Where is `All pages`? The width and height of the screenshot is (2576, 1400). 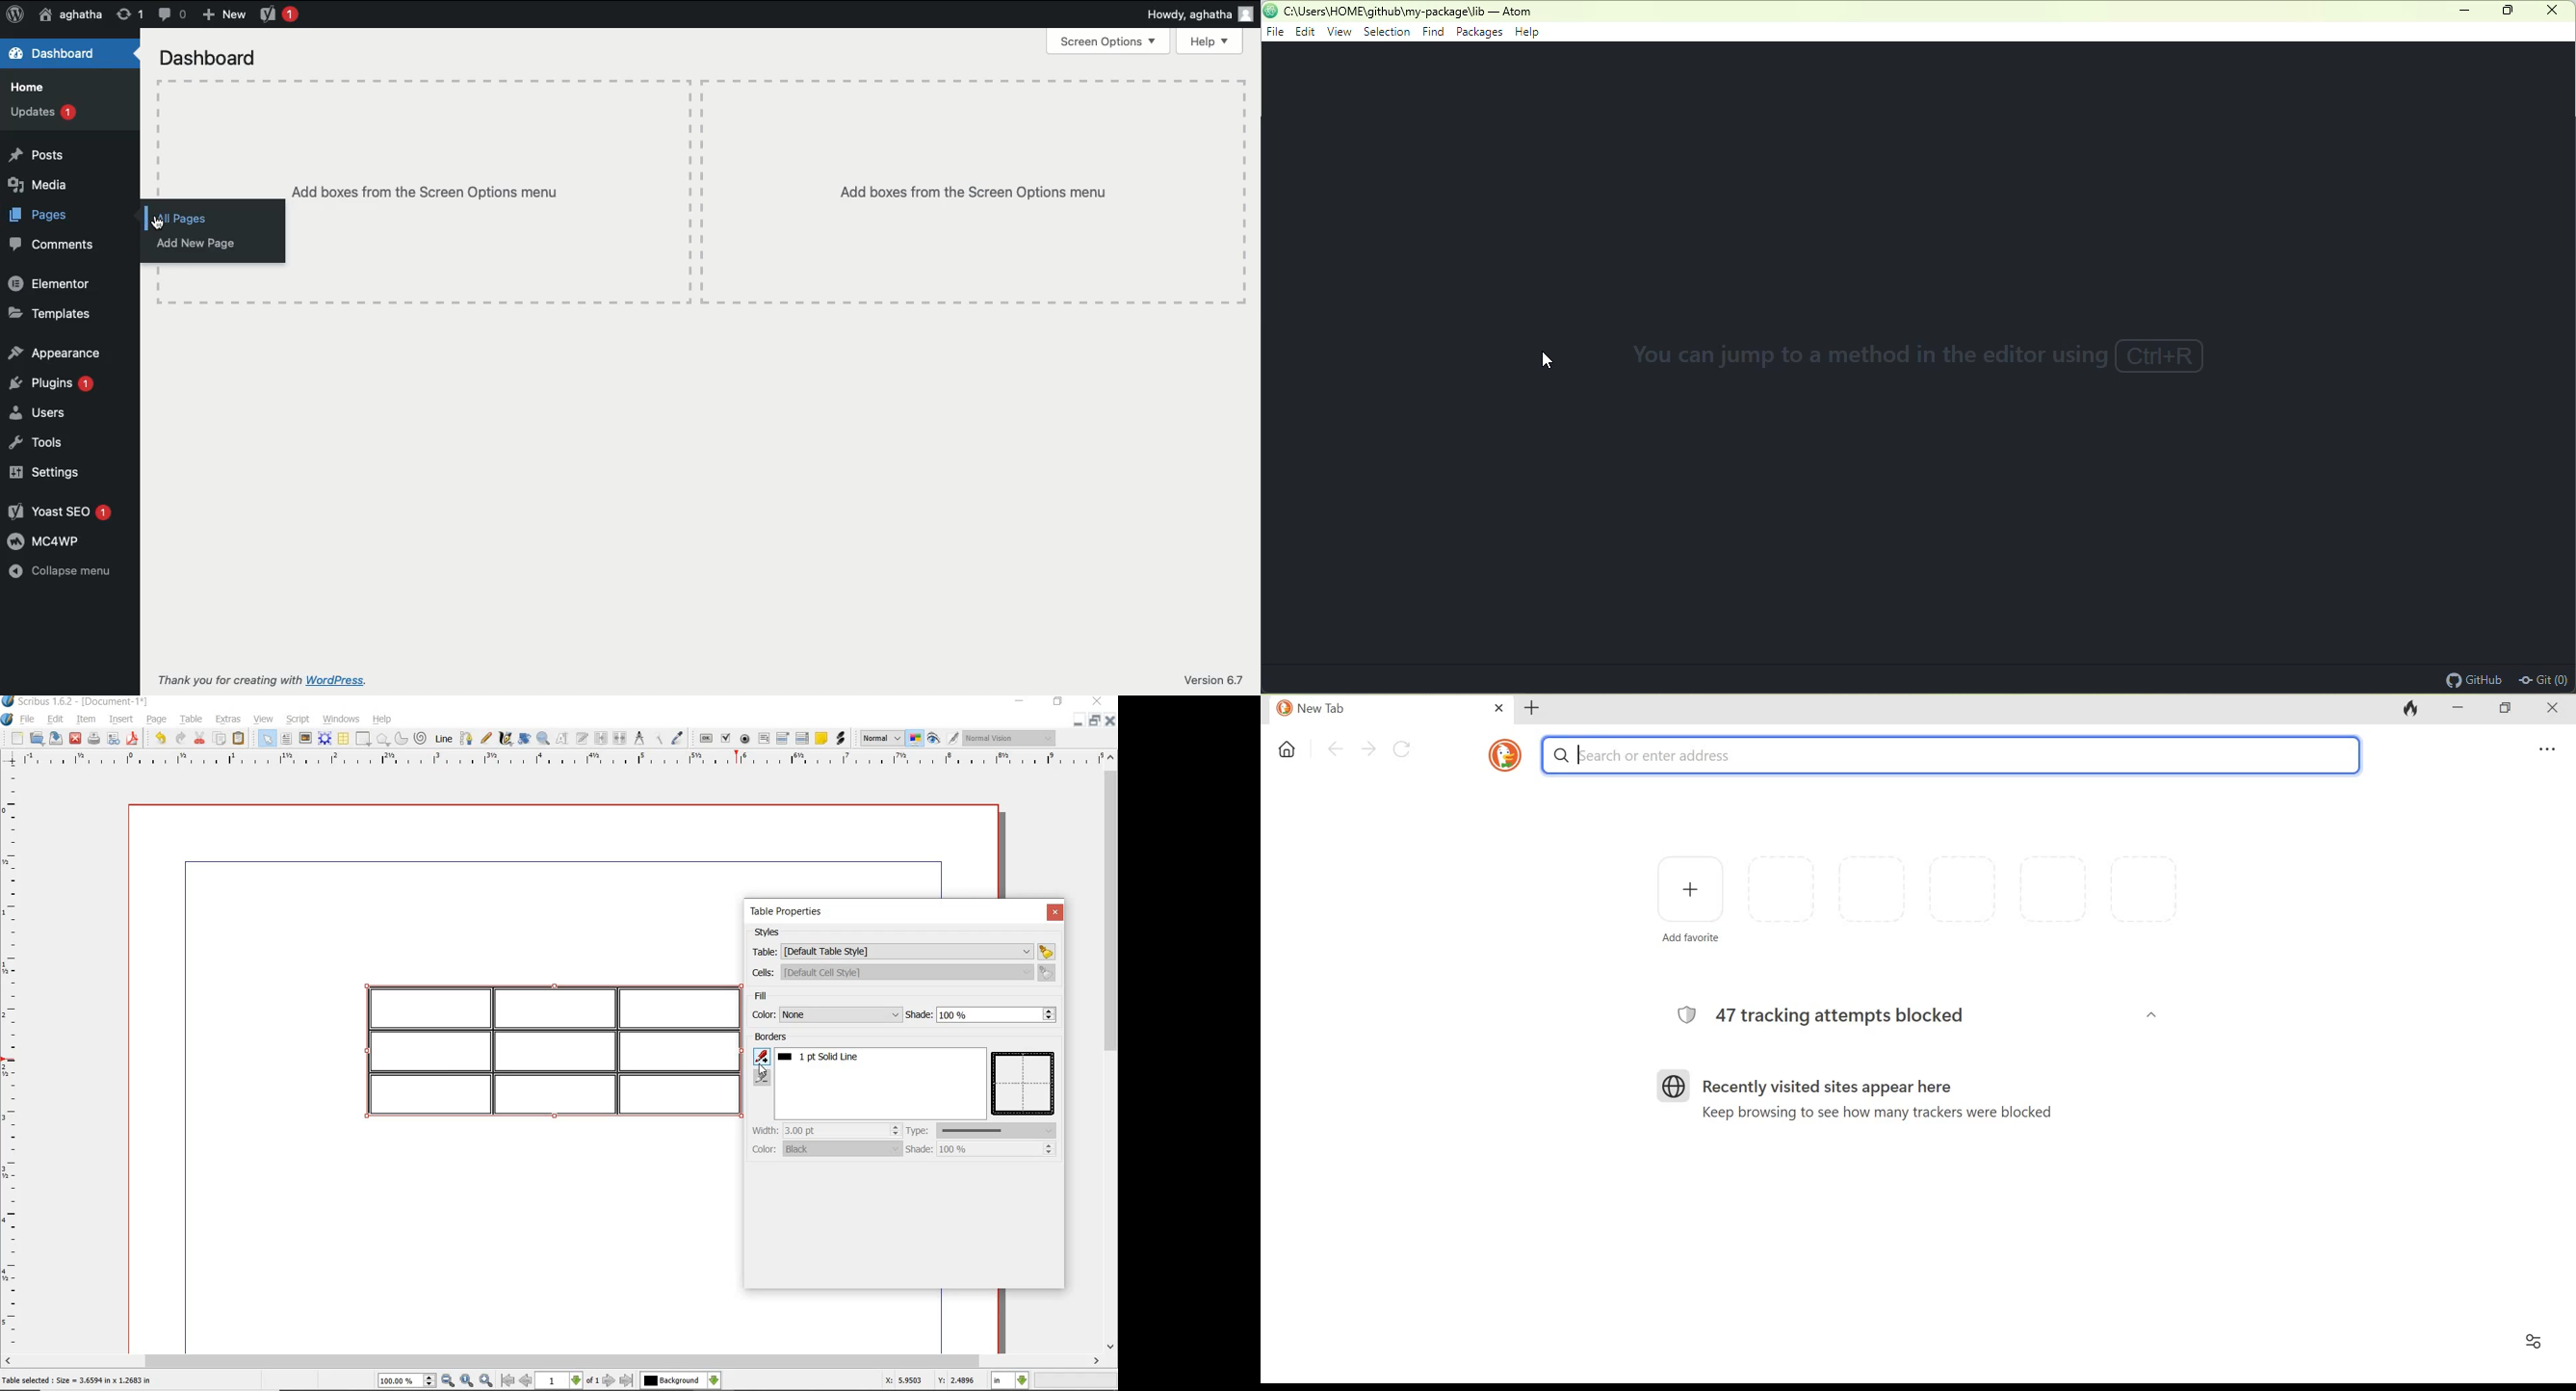 All pages is located at coordinates (181, 217).